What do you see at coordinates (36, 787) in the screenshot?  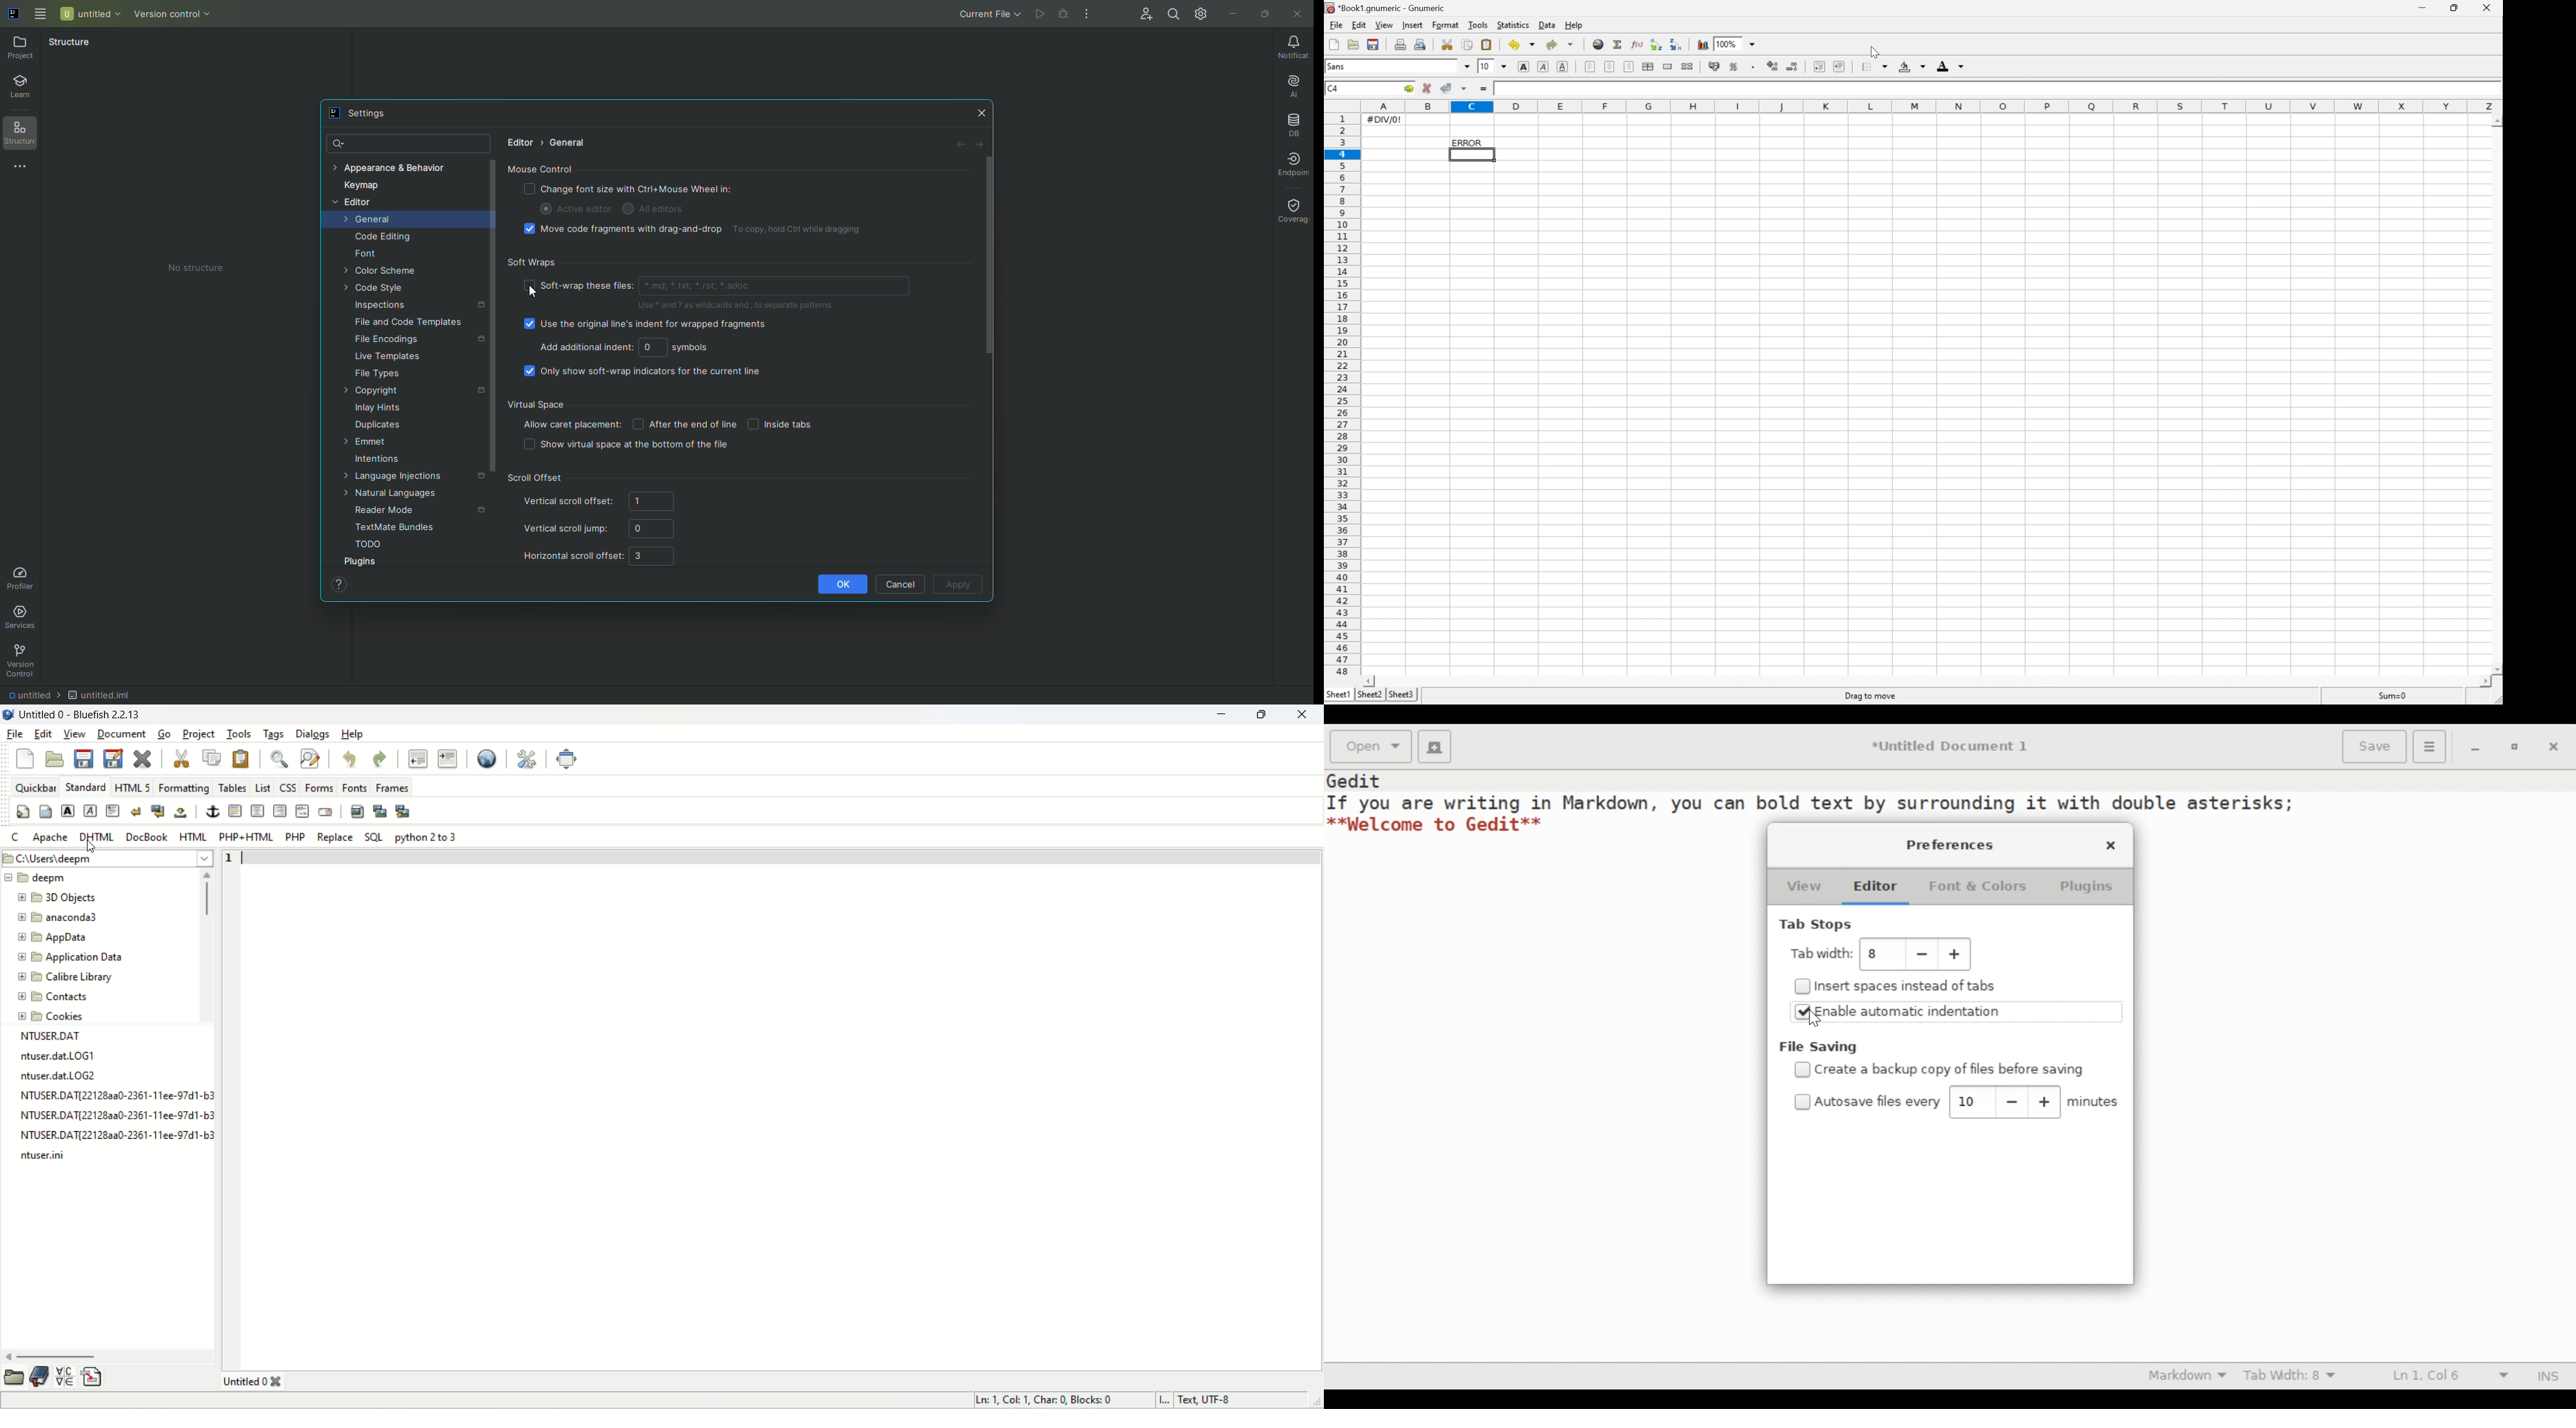 I see `quickbar` at bounding box center [36, 787].